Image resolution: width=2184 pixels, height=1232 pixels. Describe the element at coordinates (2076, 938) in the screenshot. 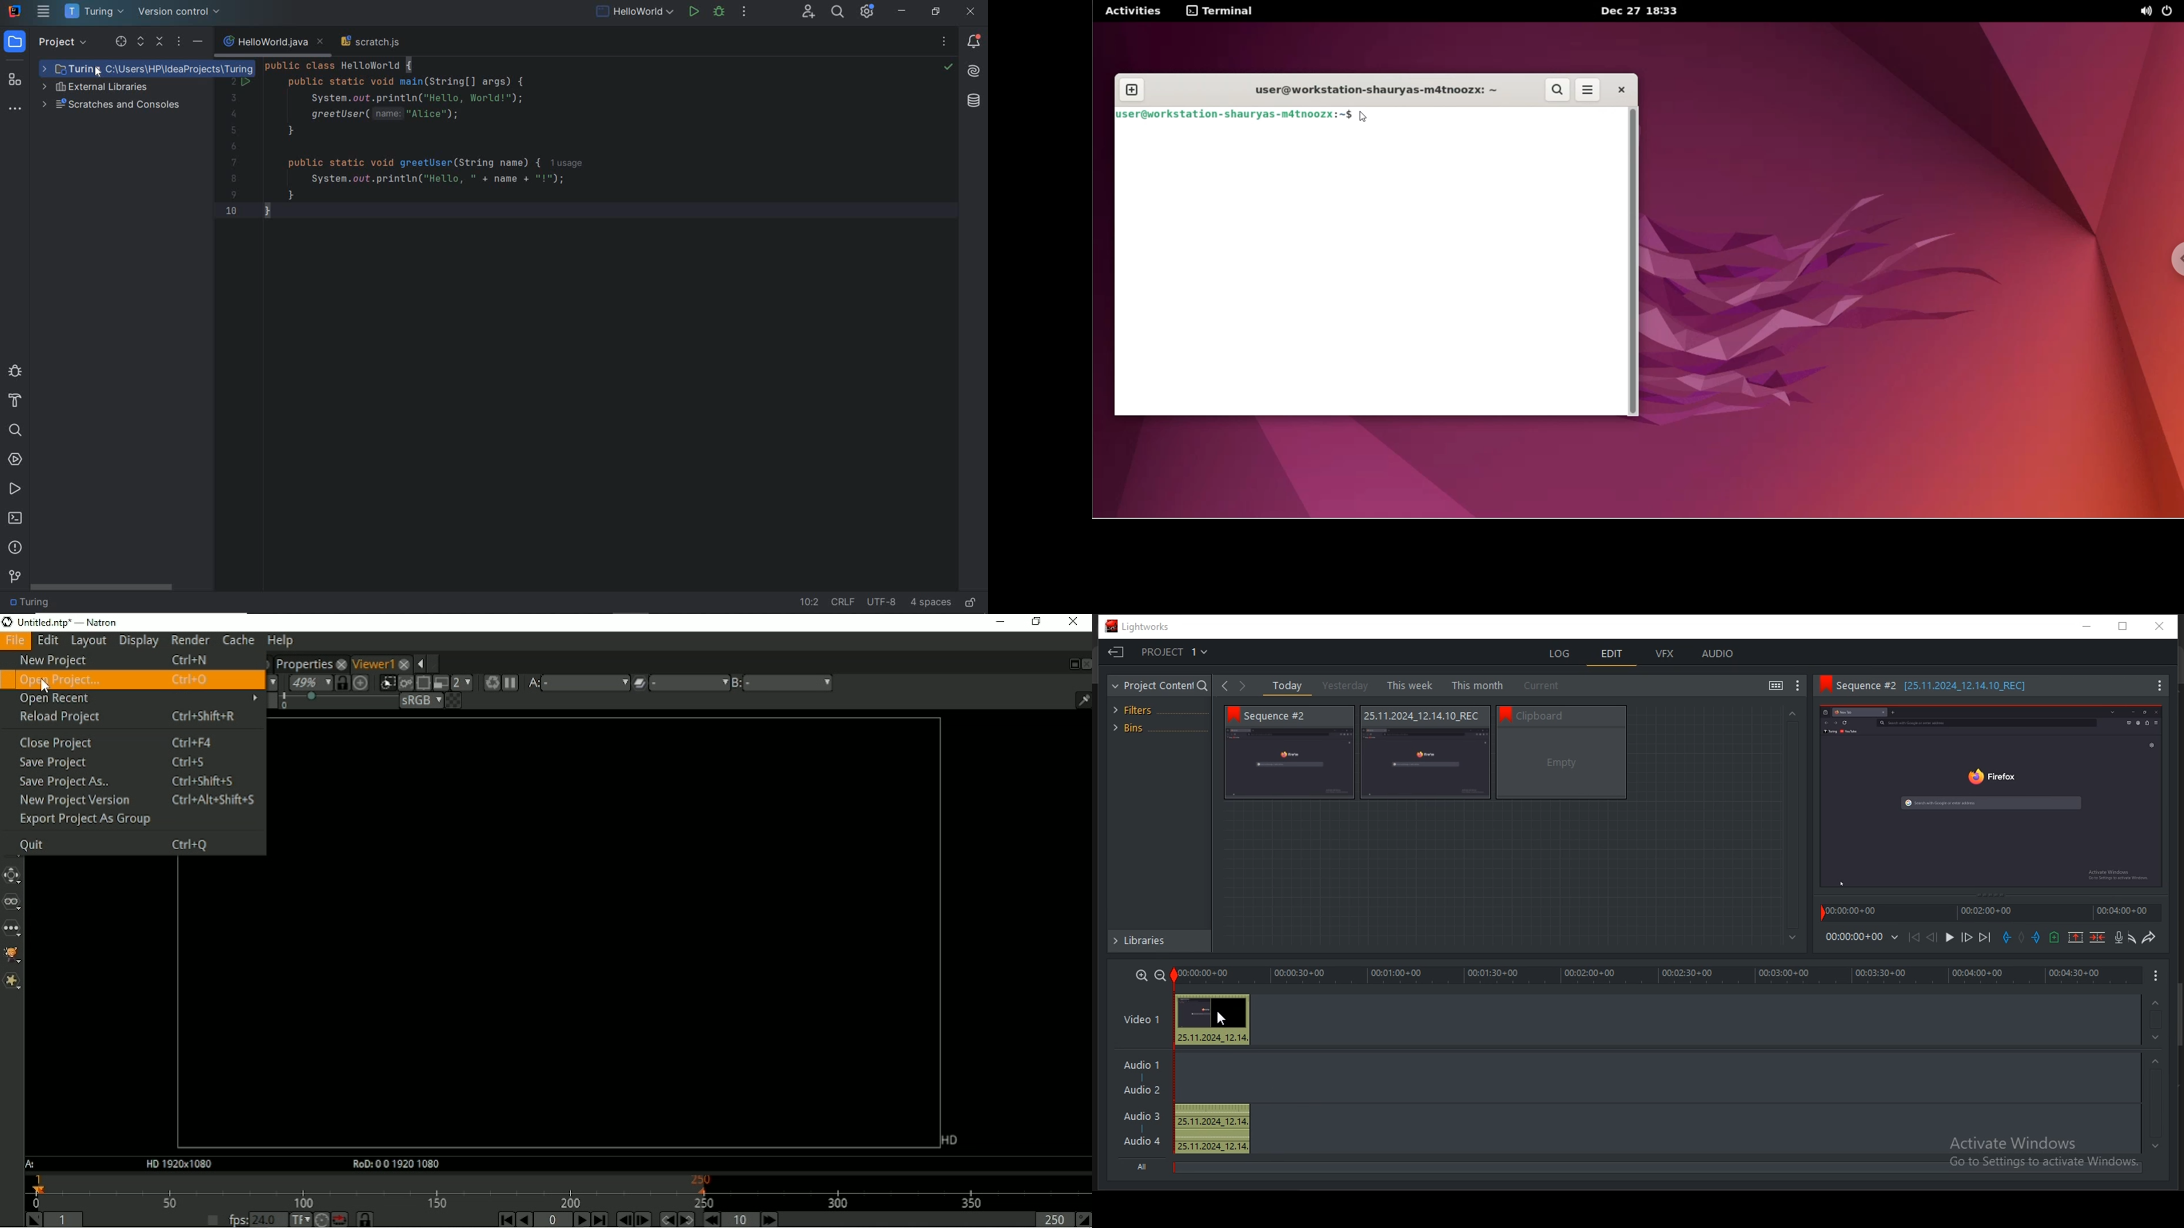

I see `remove a marked section` at that location.